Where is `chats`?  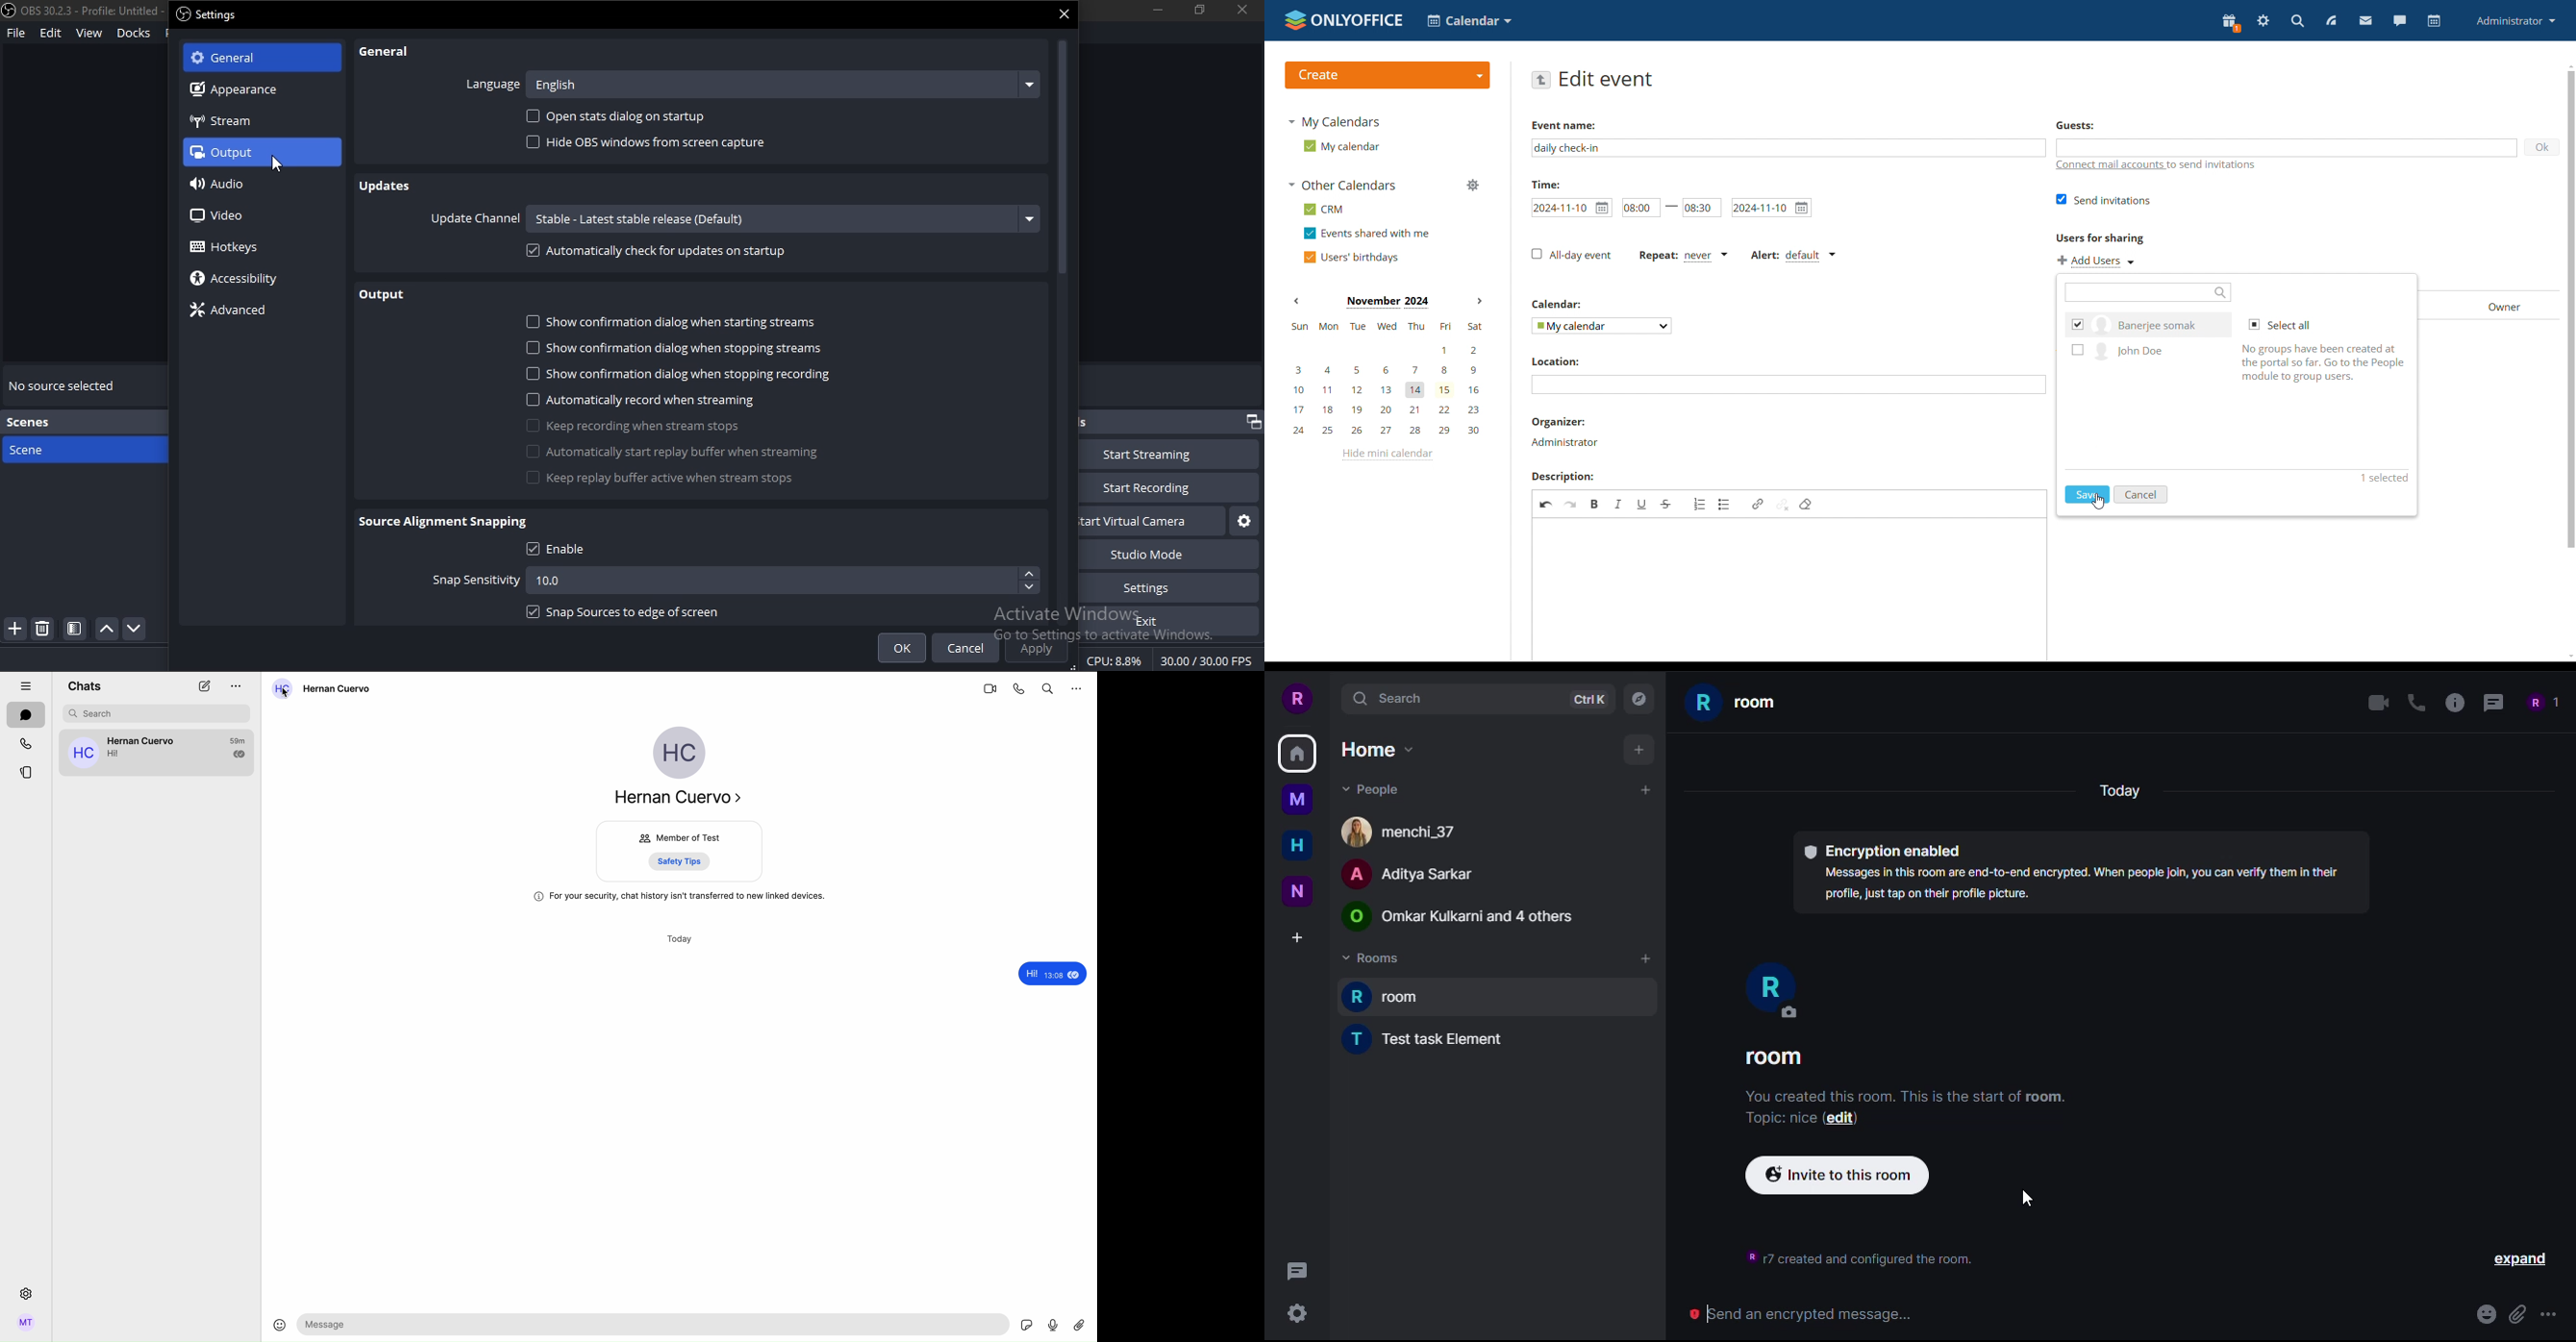
chats is located at coordinates (26, 715).